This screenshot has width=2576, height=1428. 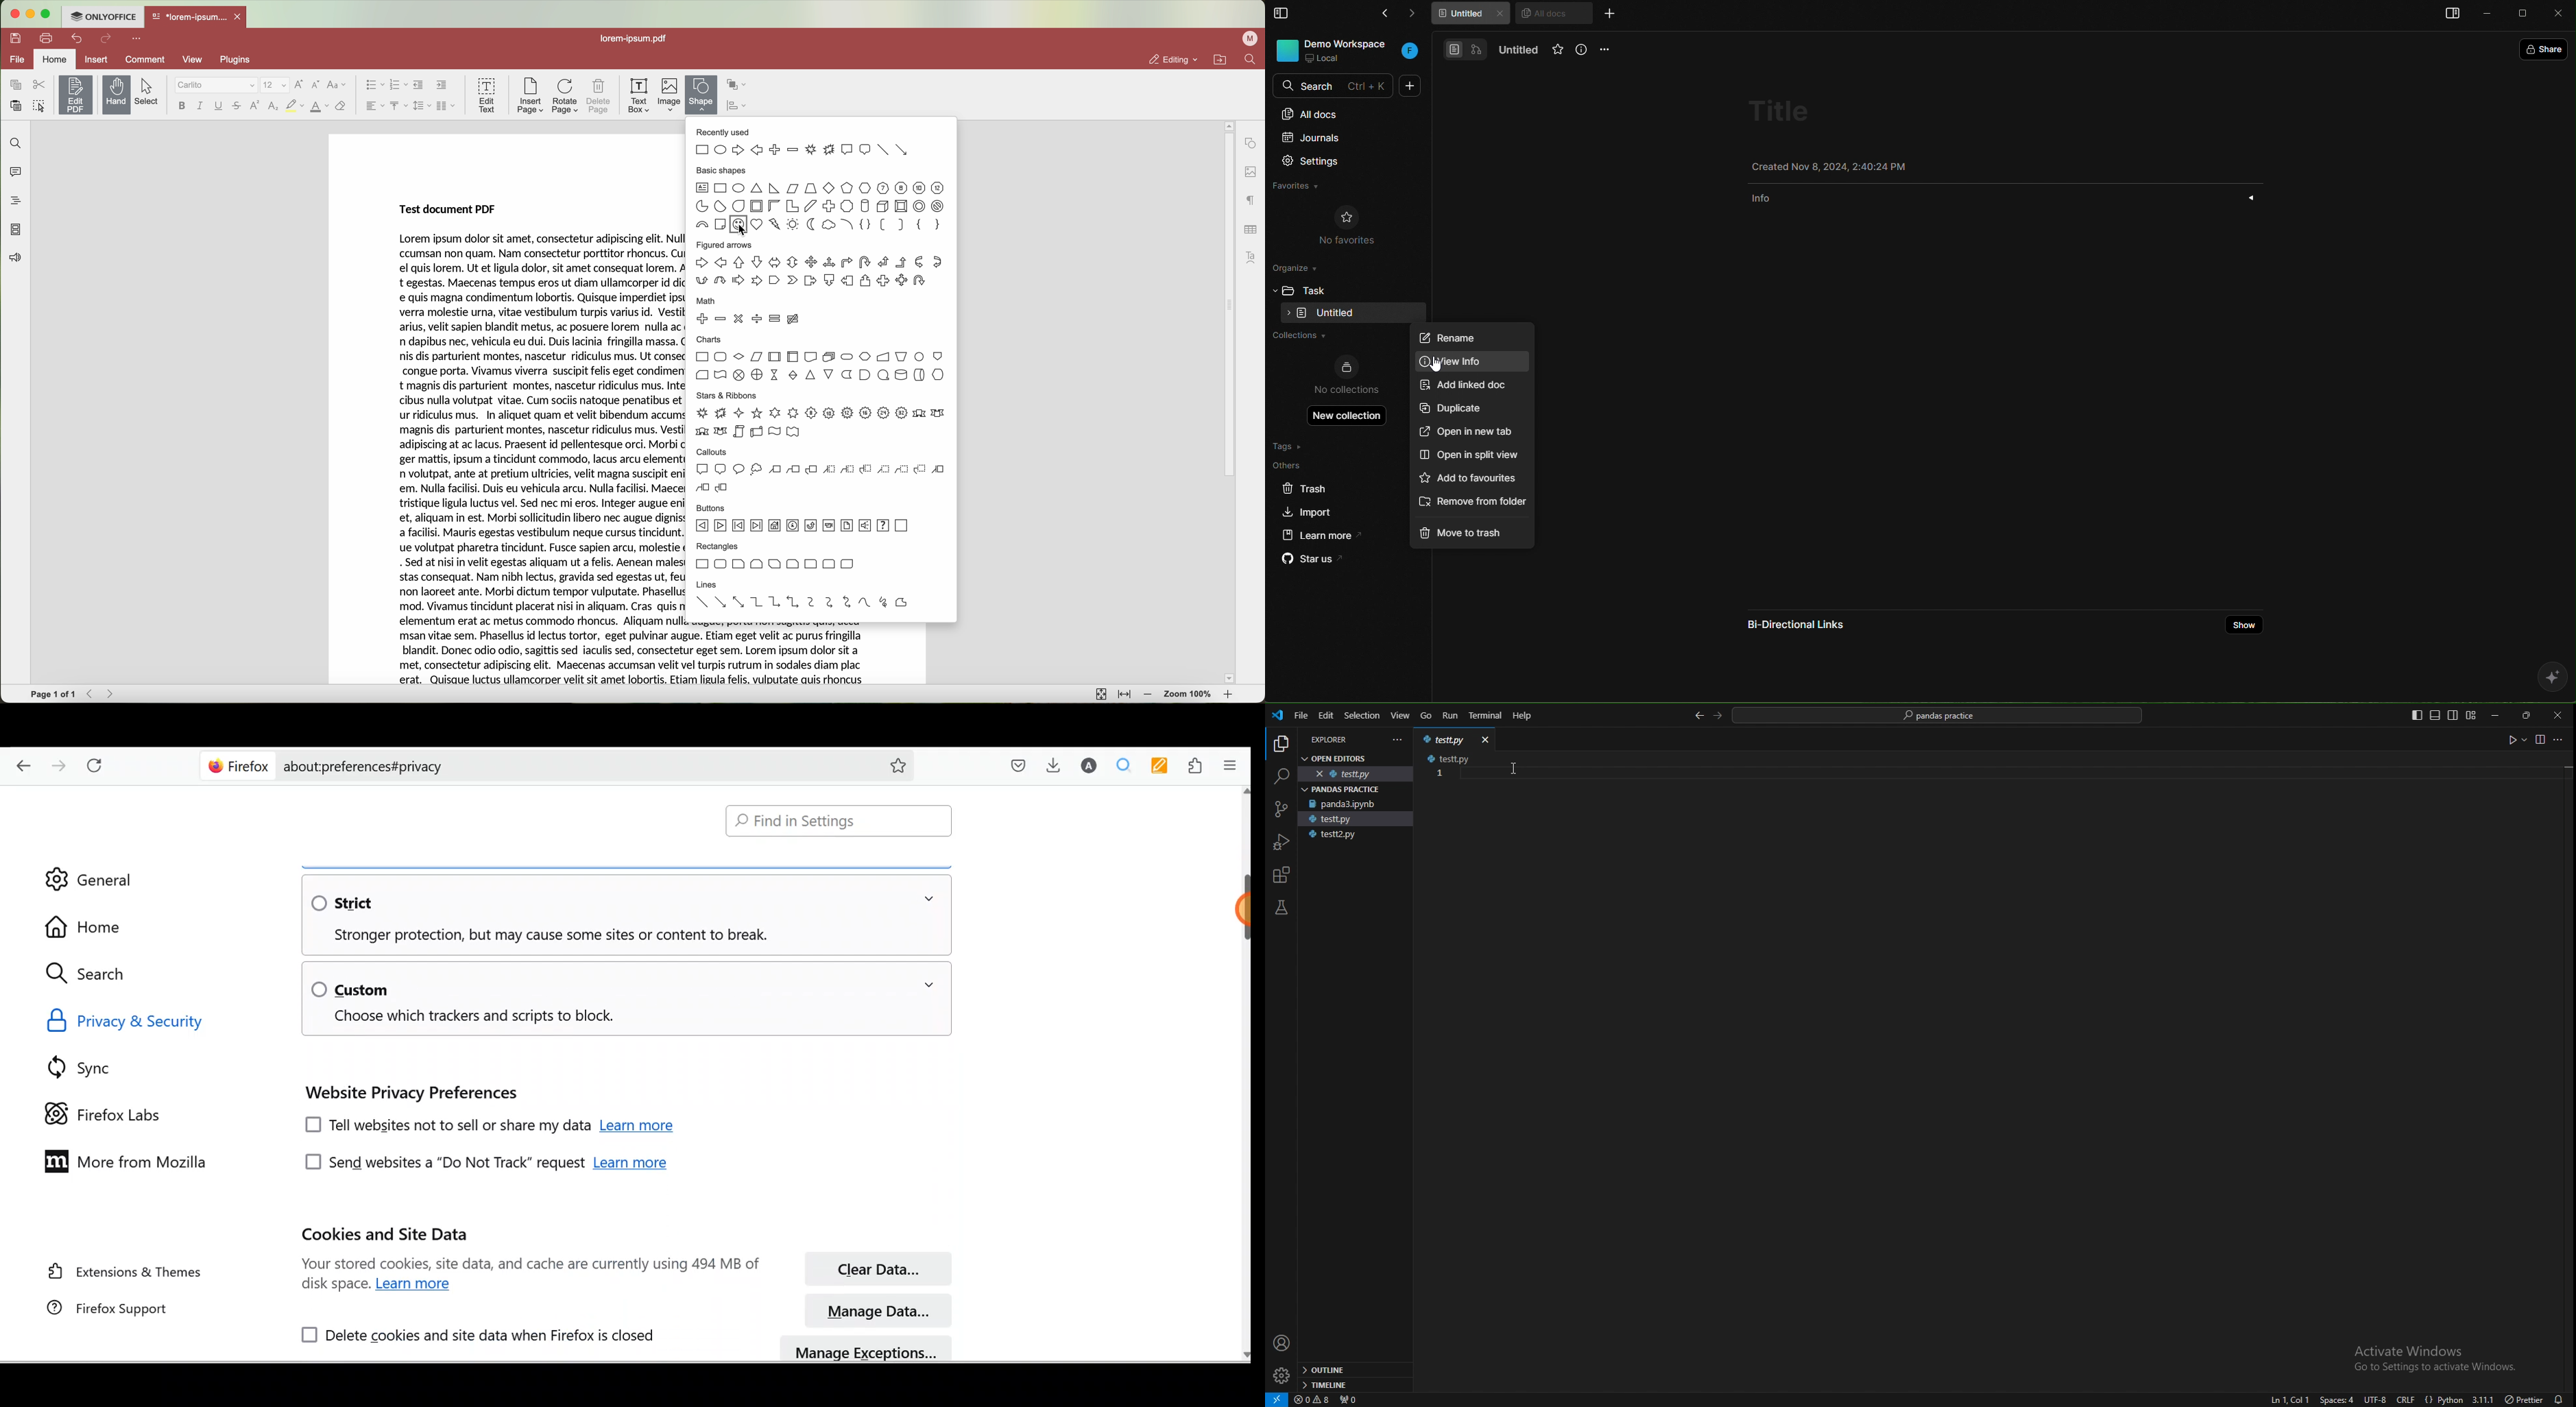 What do you see at coordinates (14, 84) in the screenshot?
I see `copy` at bounding box center [14, 84].